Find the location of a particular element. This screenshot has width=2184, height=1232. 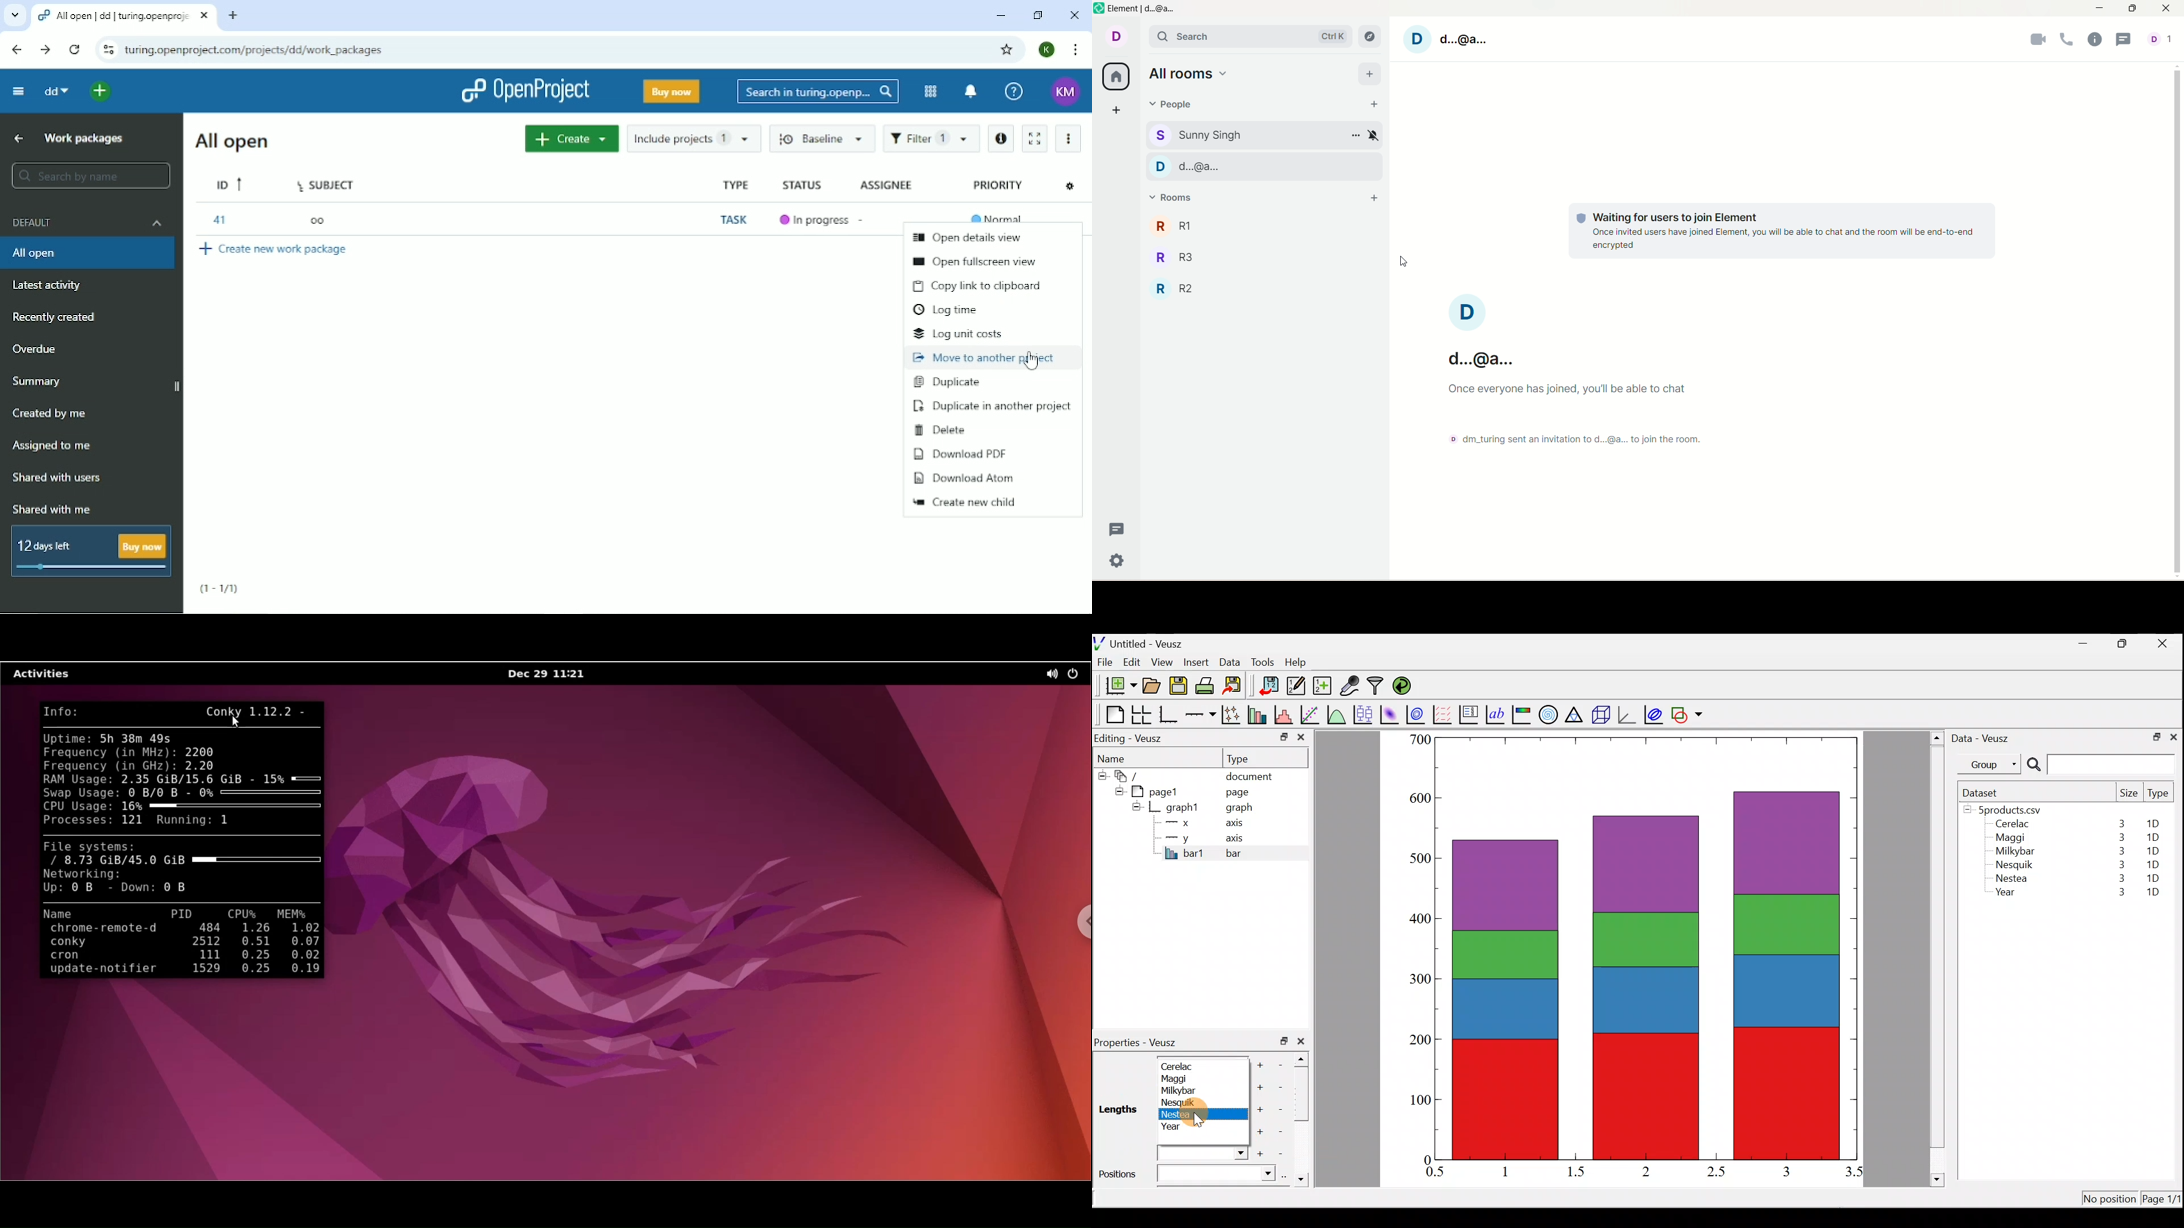

close is located at coordinates (1301, 740).